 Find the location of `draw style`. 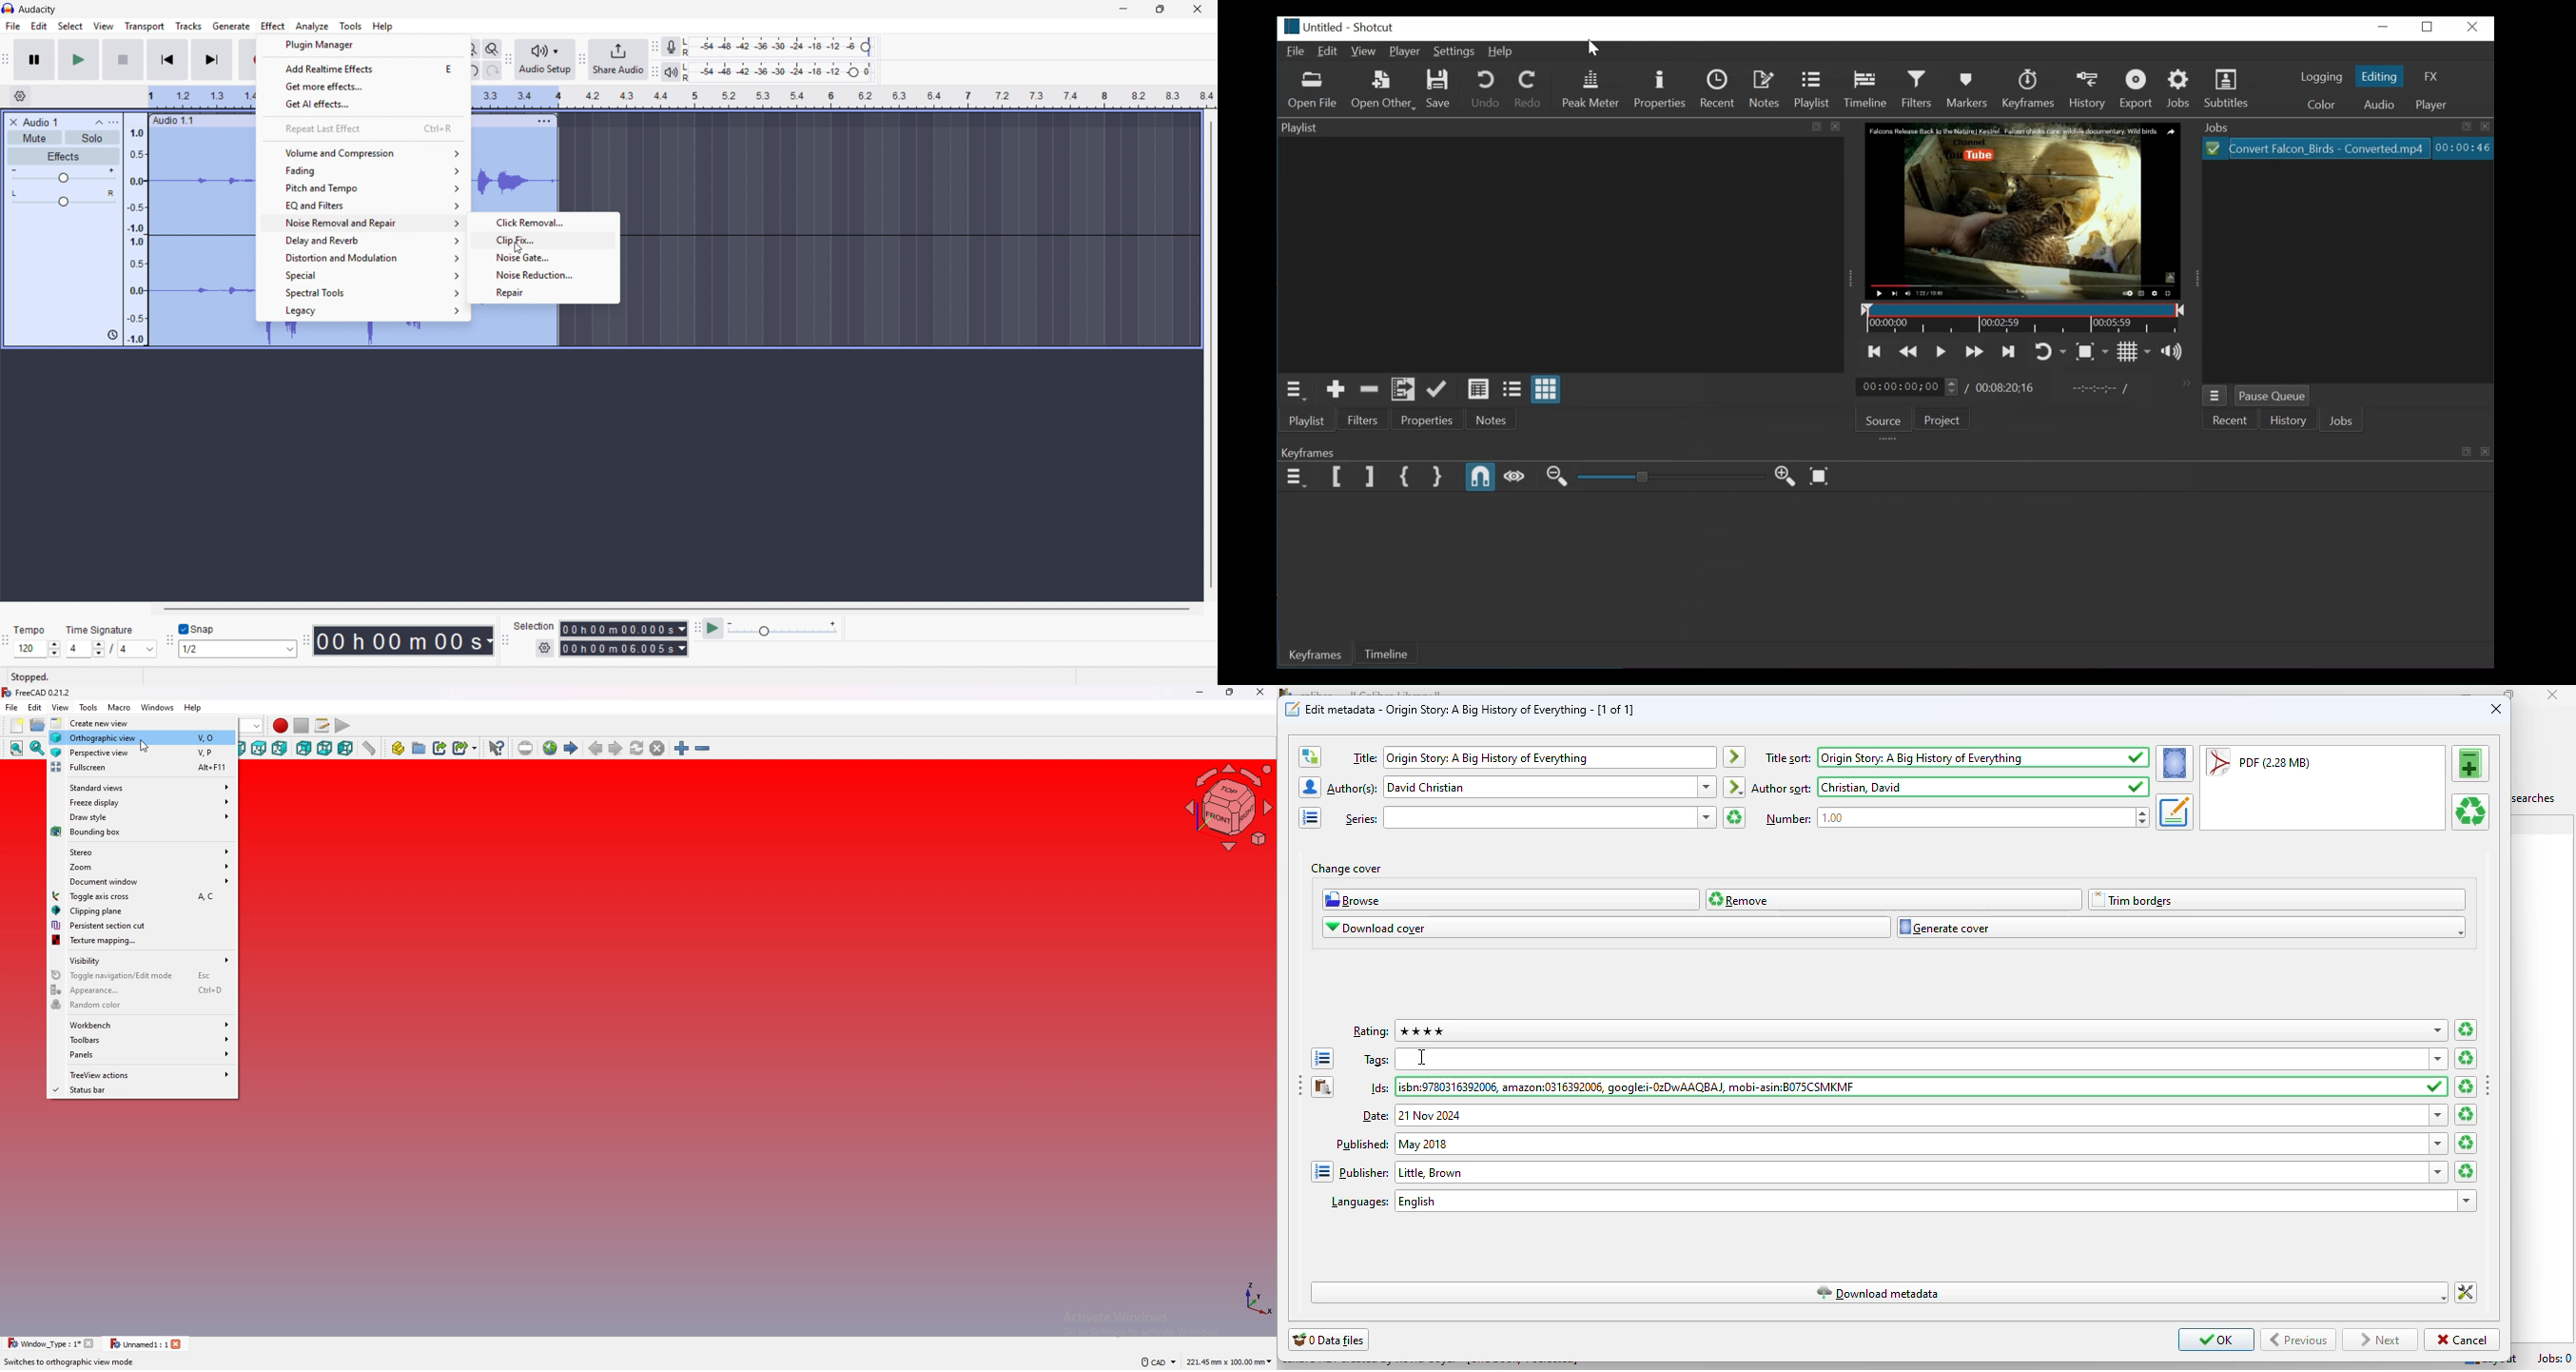

draw style is located at coordinates (142, 817).